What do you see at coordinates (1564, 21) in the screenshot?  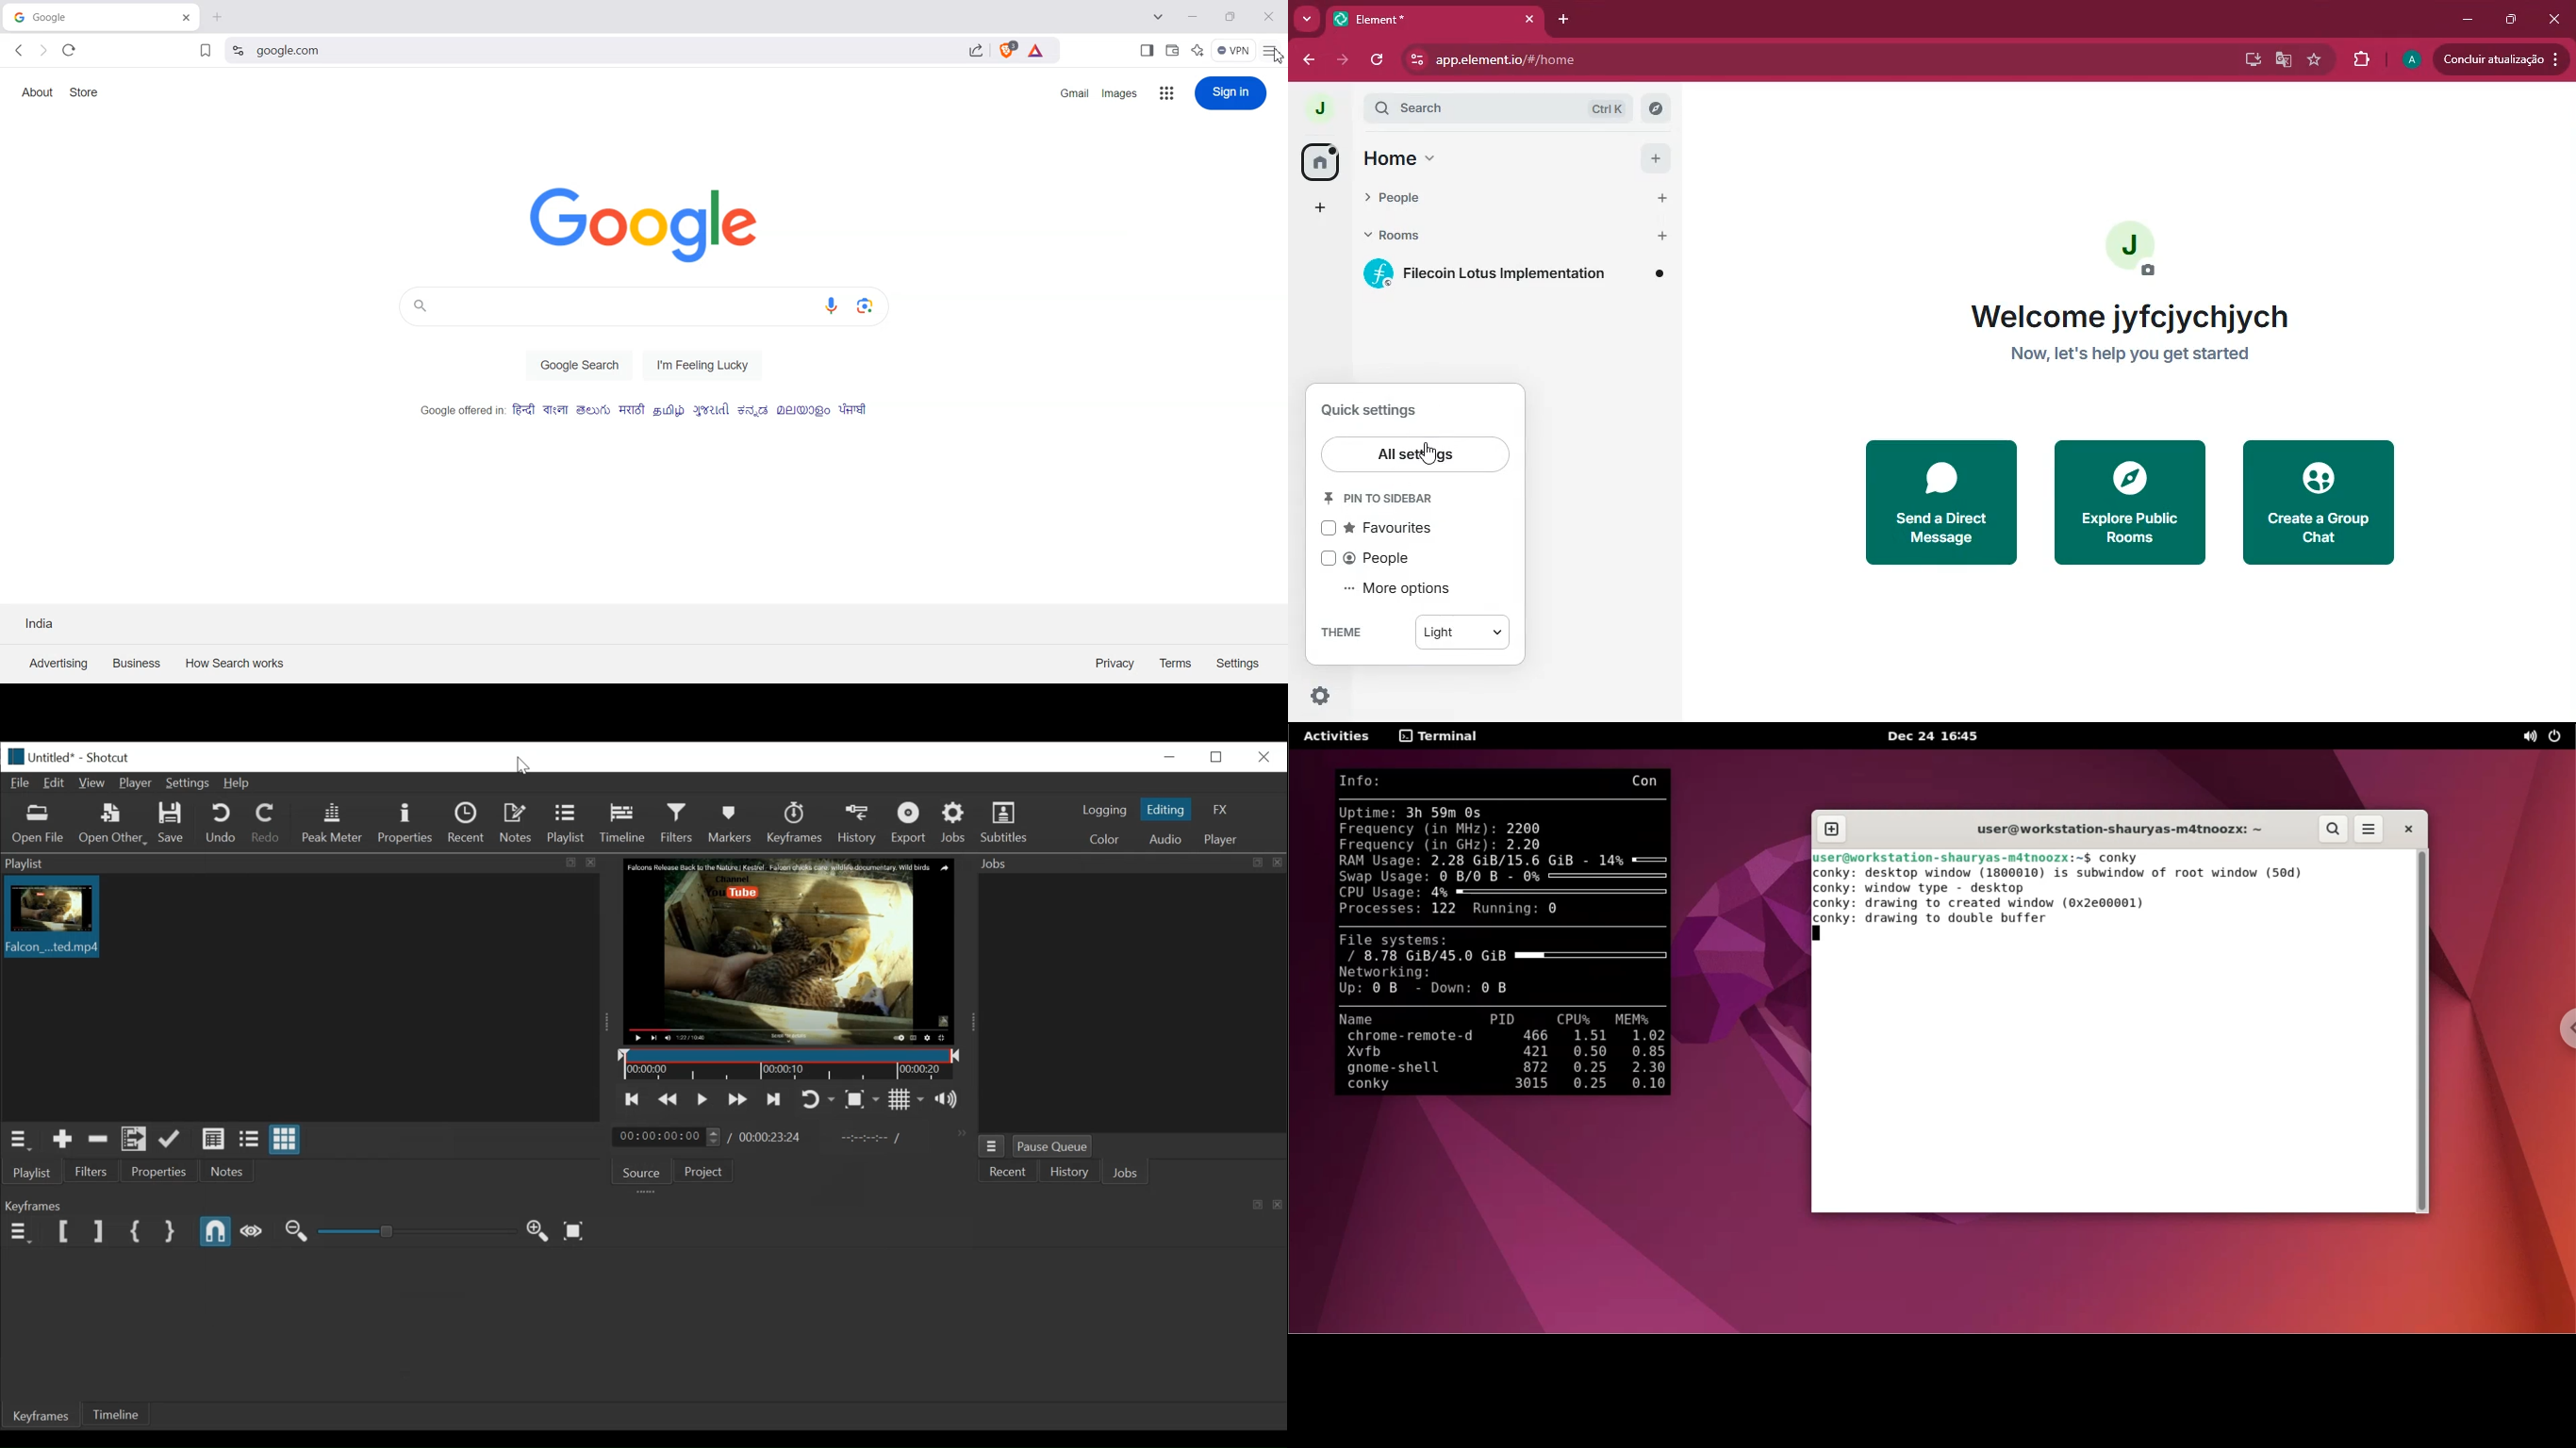 I see `add tab` at bounding box center [1564, 21].